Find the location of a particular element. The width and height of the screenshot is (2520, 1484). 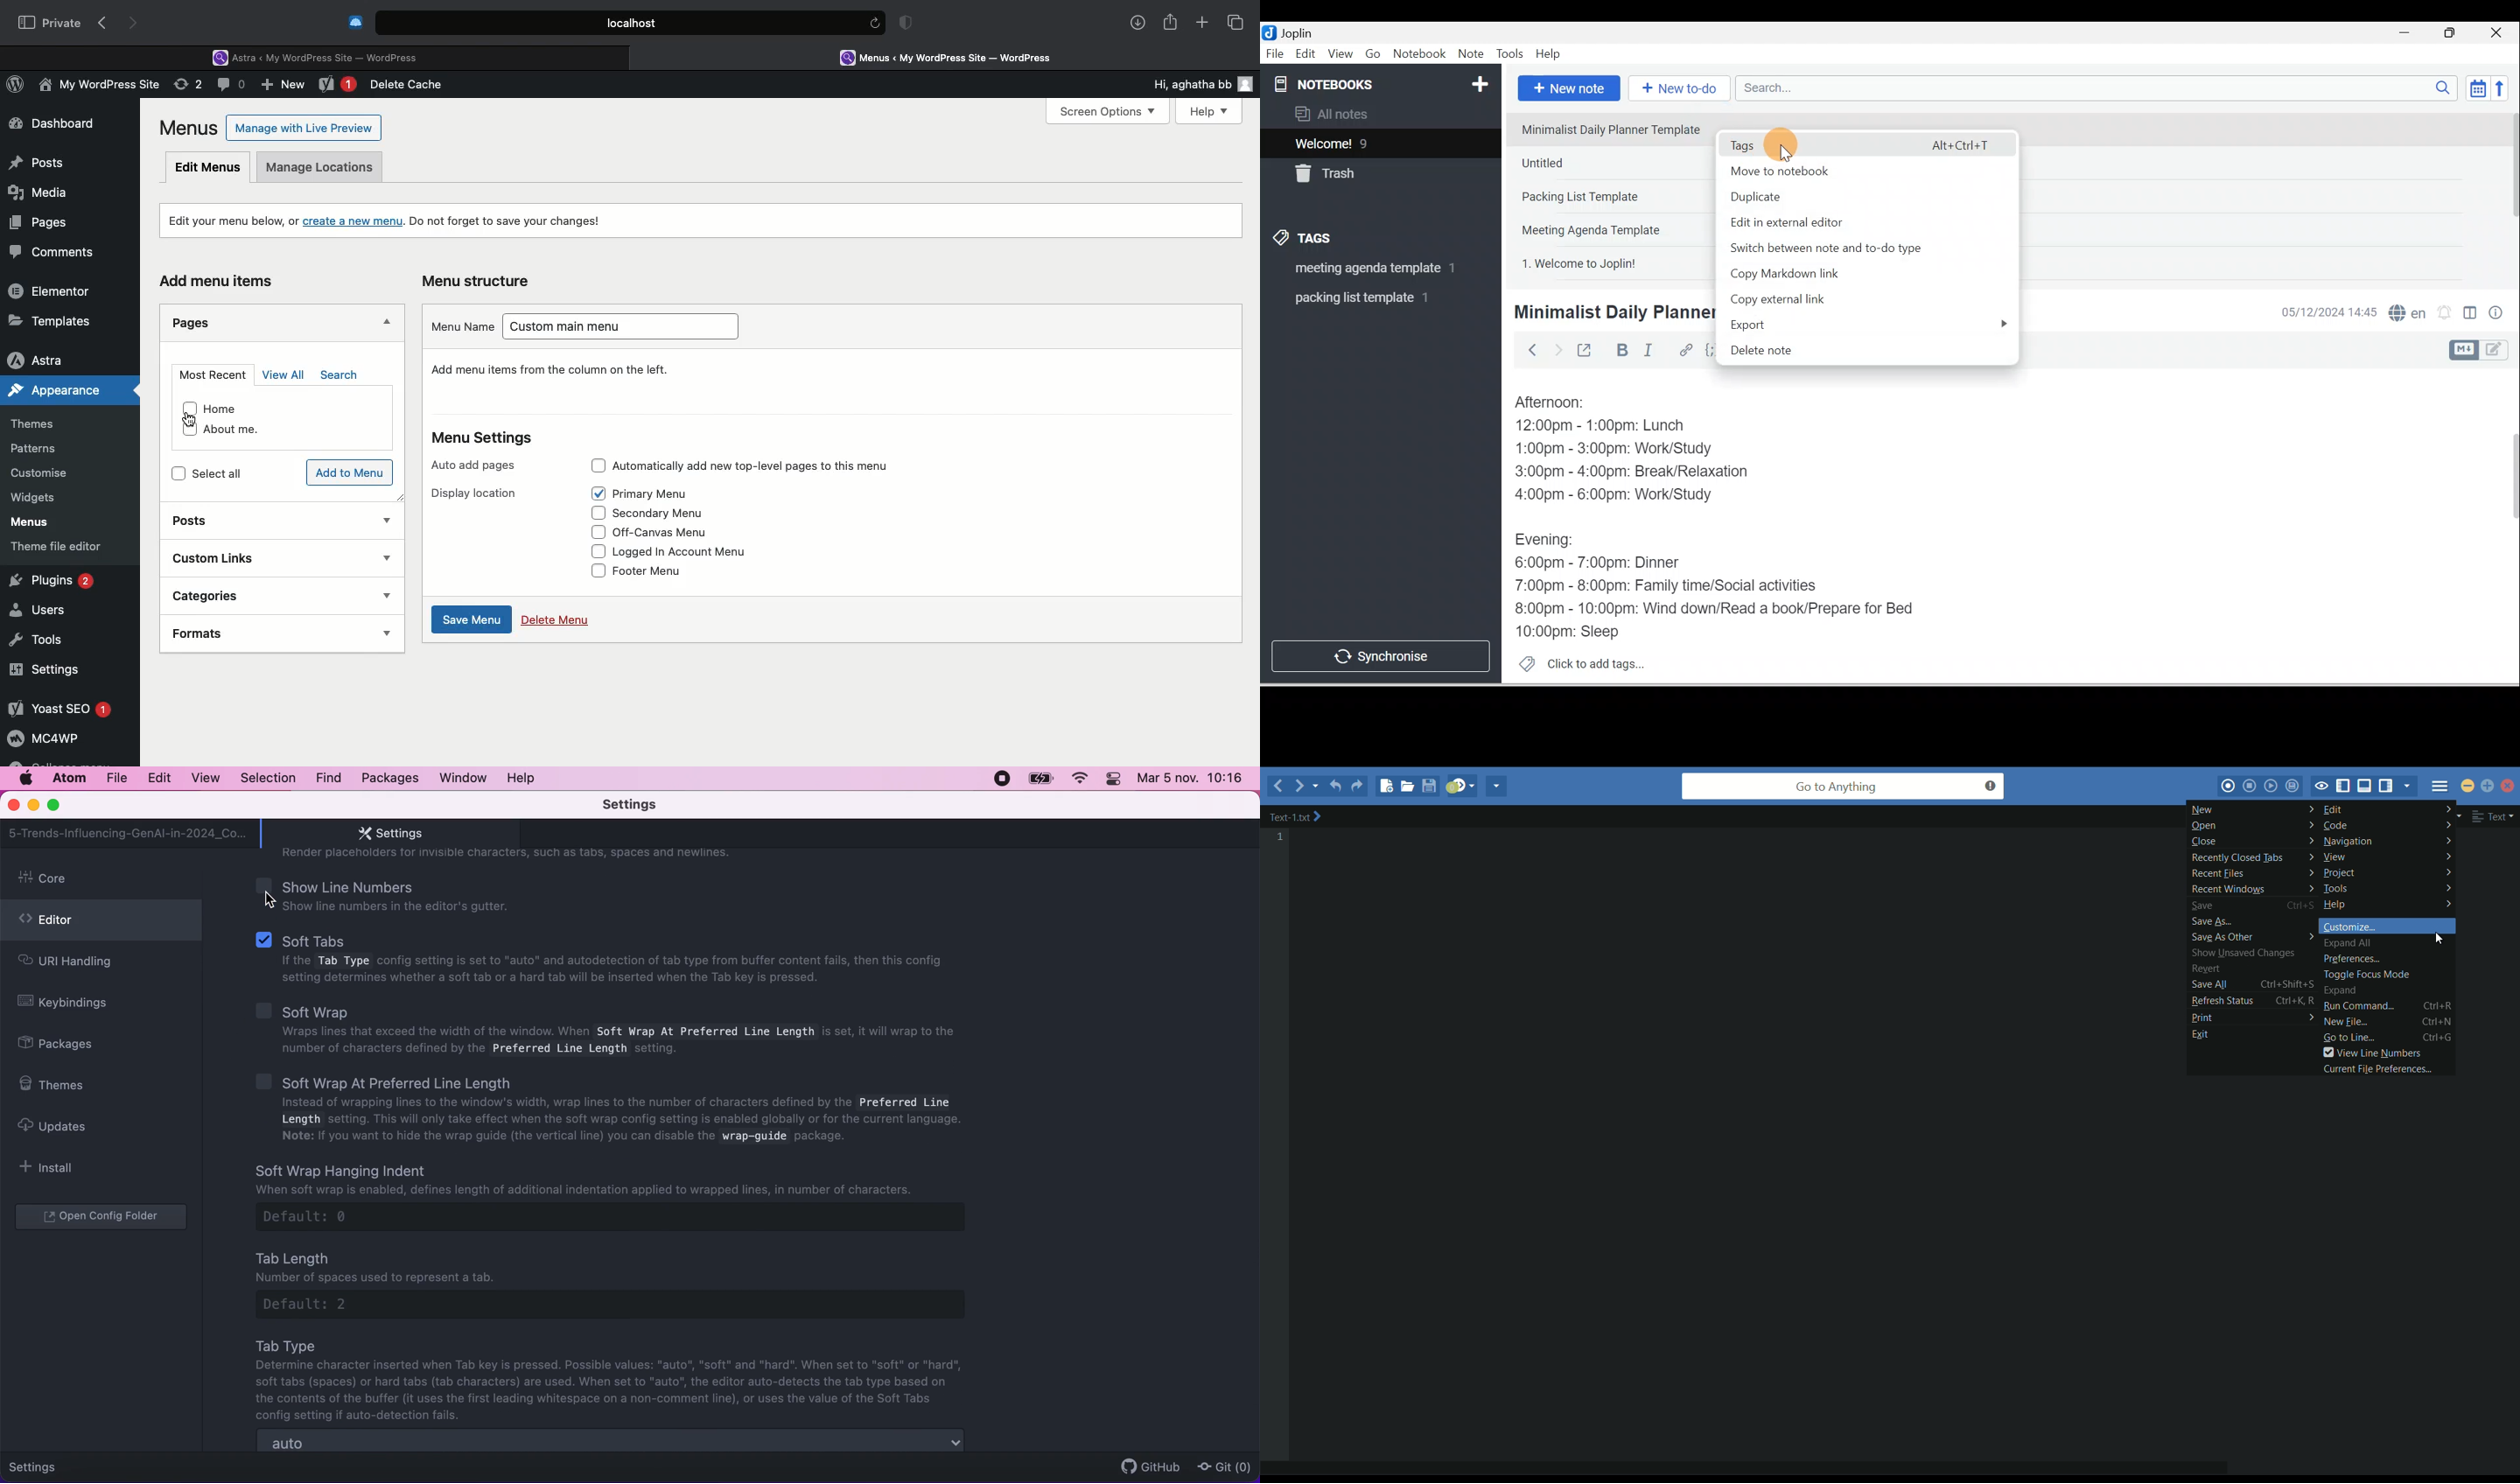

packages is located at coordinates (67, 1045).